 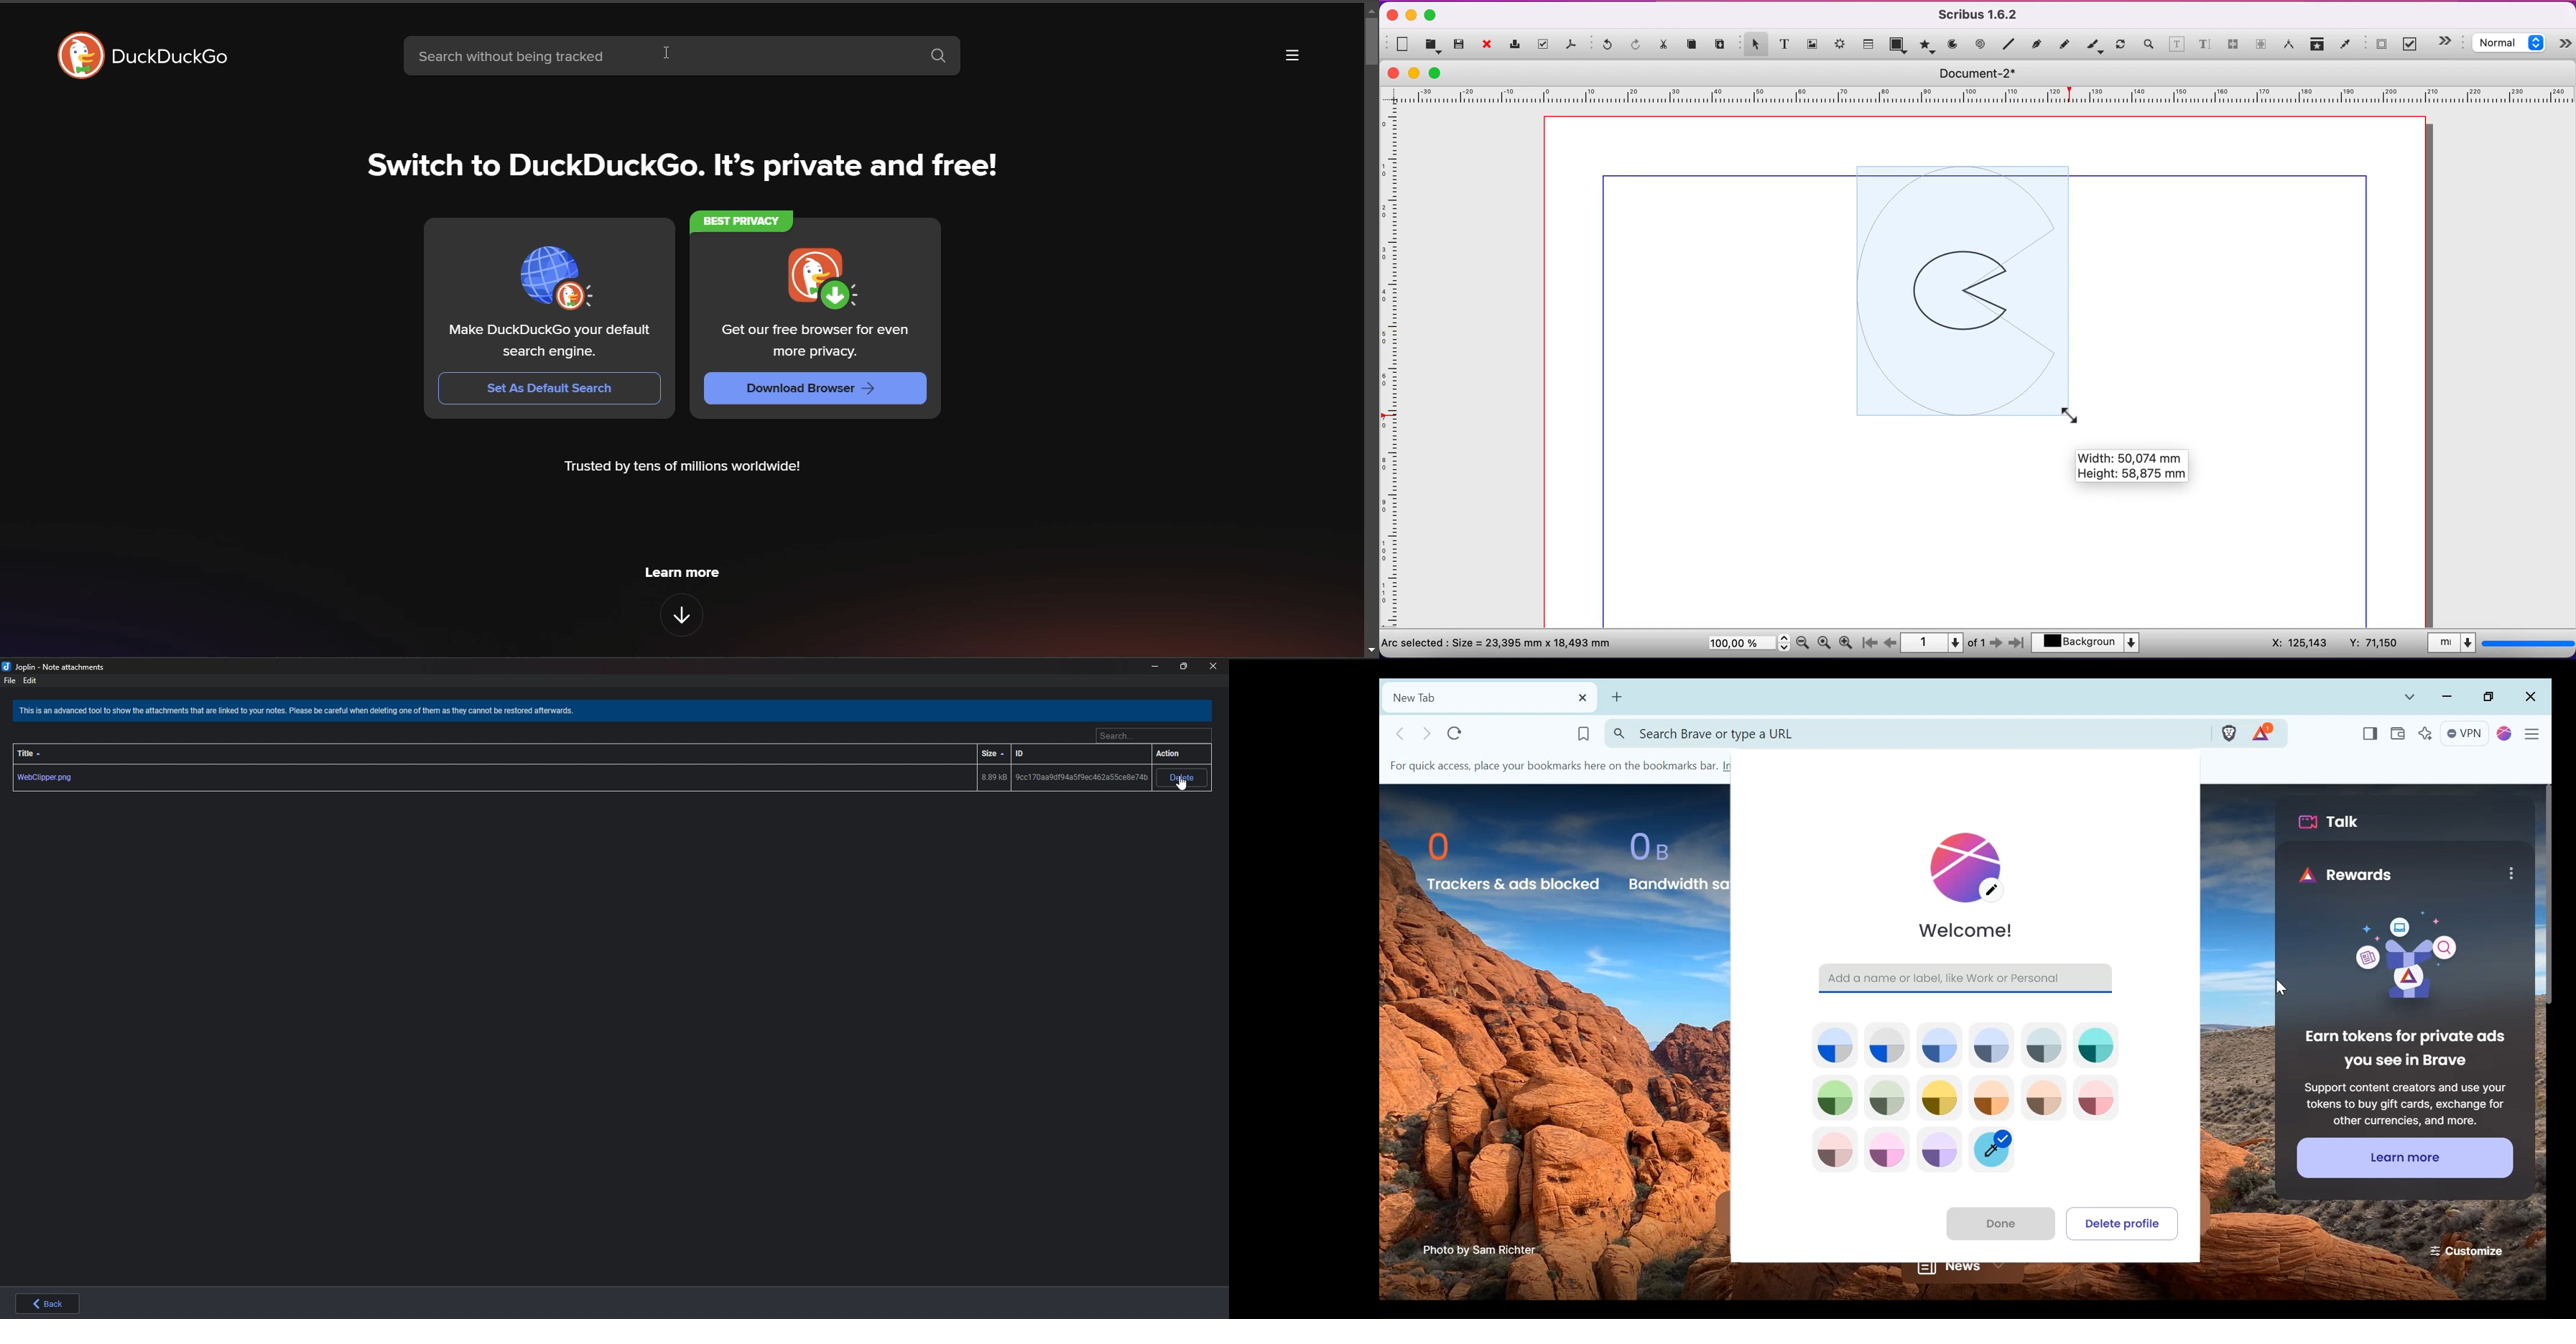 What do you see at coordinates (1545, 44) in the screenshot?
I see `preflight verifier` at bounding box center [1545, 44].